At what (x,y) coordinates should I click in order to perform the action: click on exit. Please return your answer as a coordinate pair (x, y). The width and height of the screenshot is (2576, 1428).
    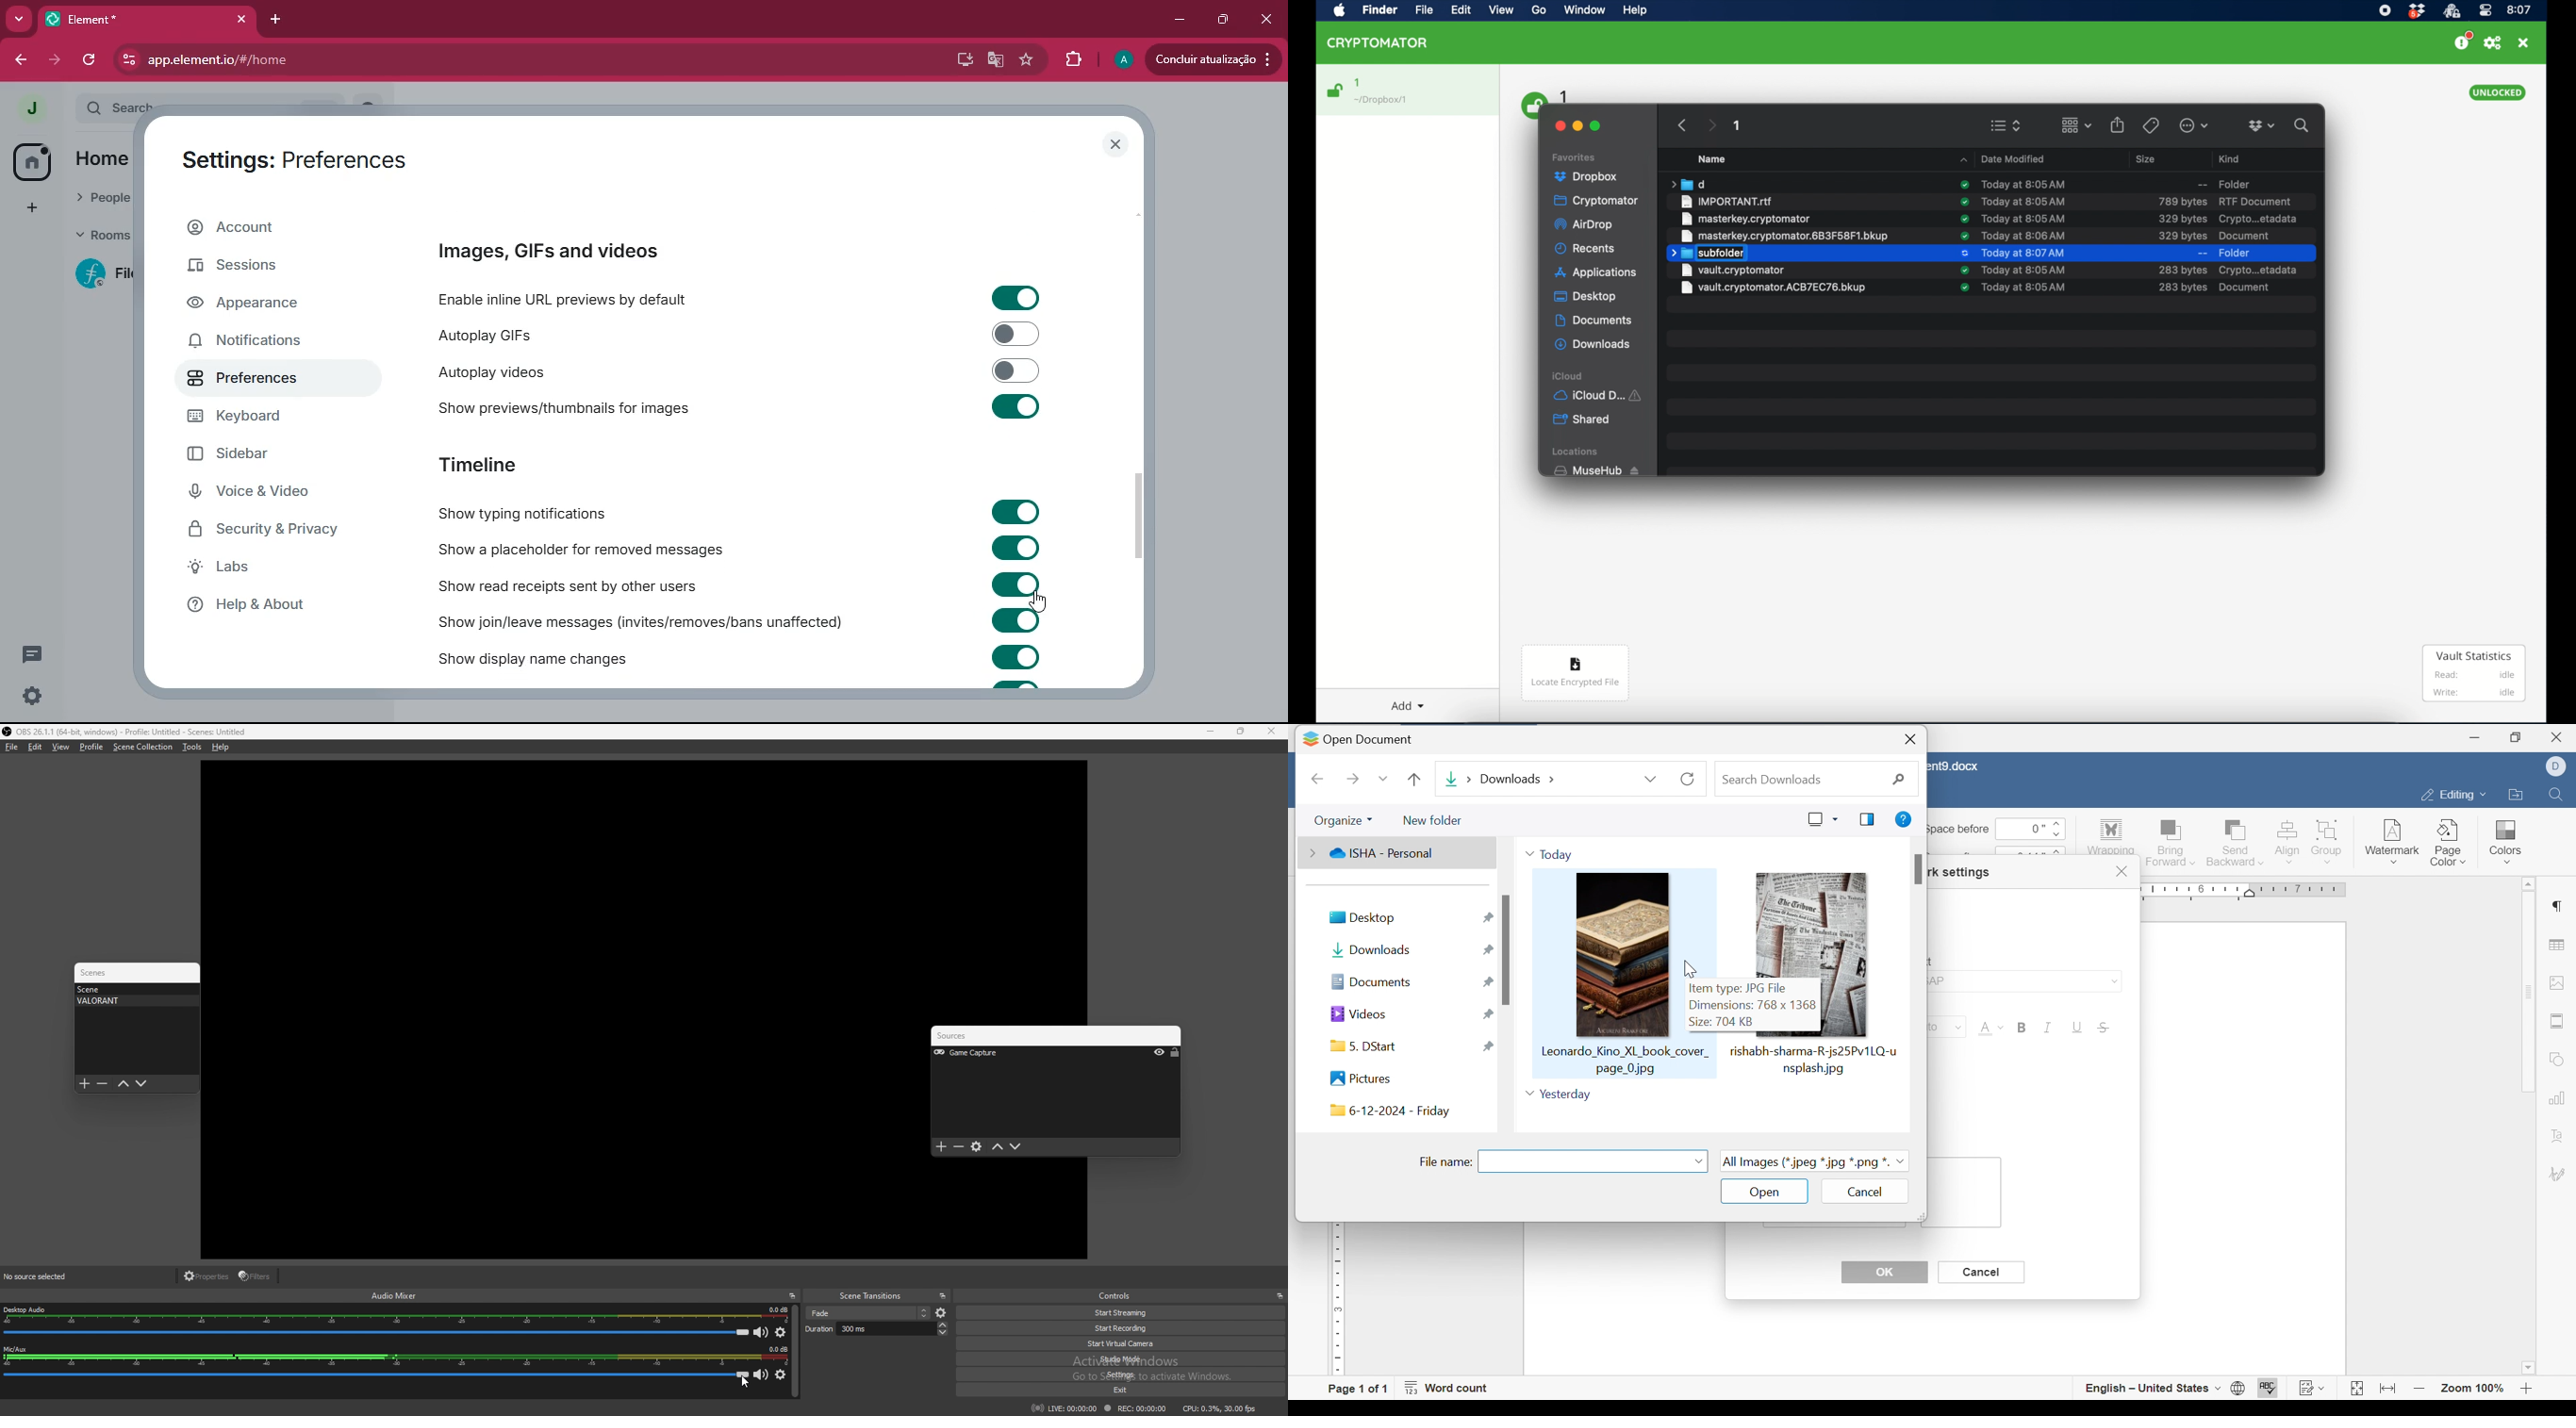
    Looking at the image, I should click on (1132, 1391).